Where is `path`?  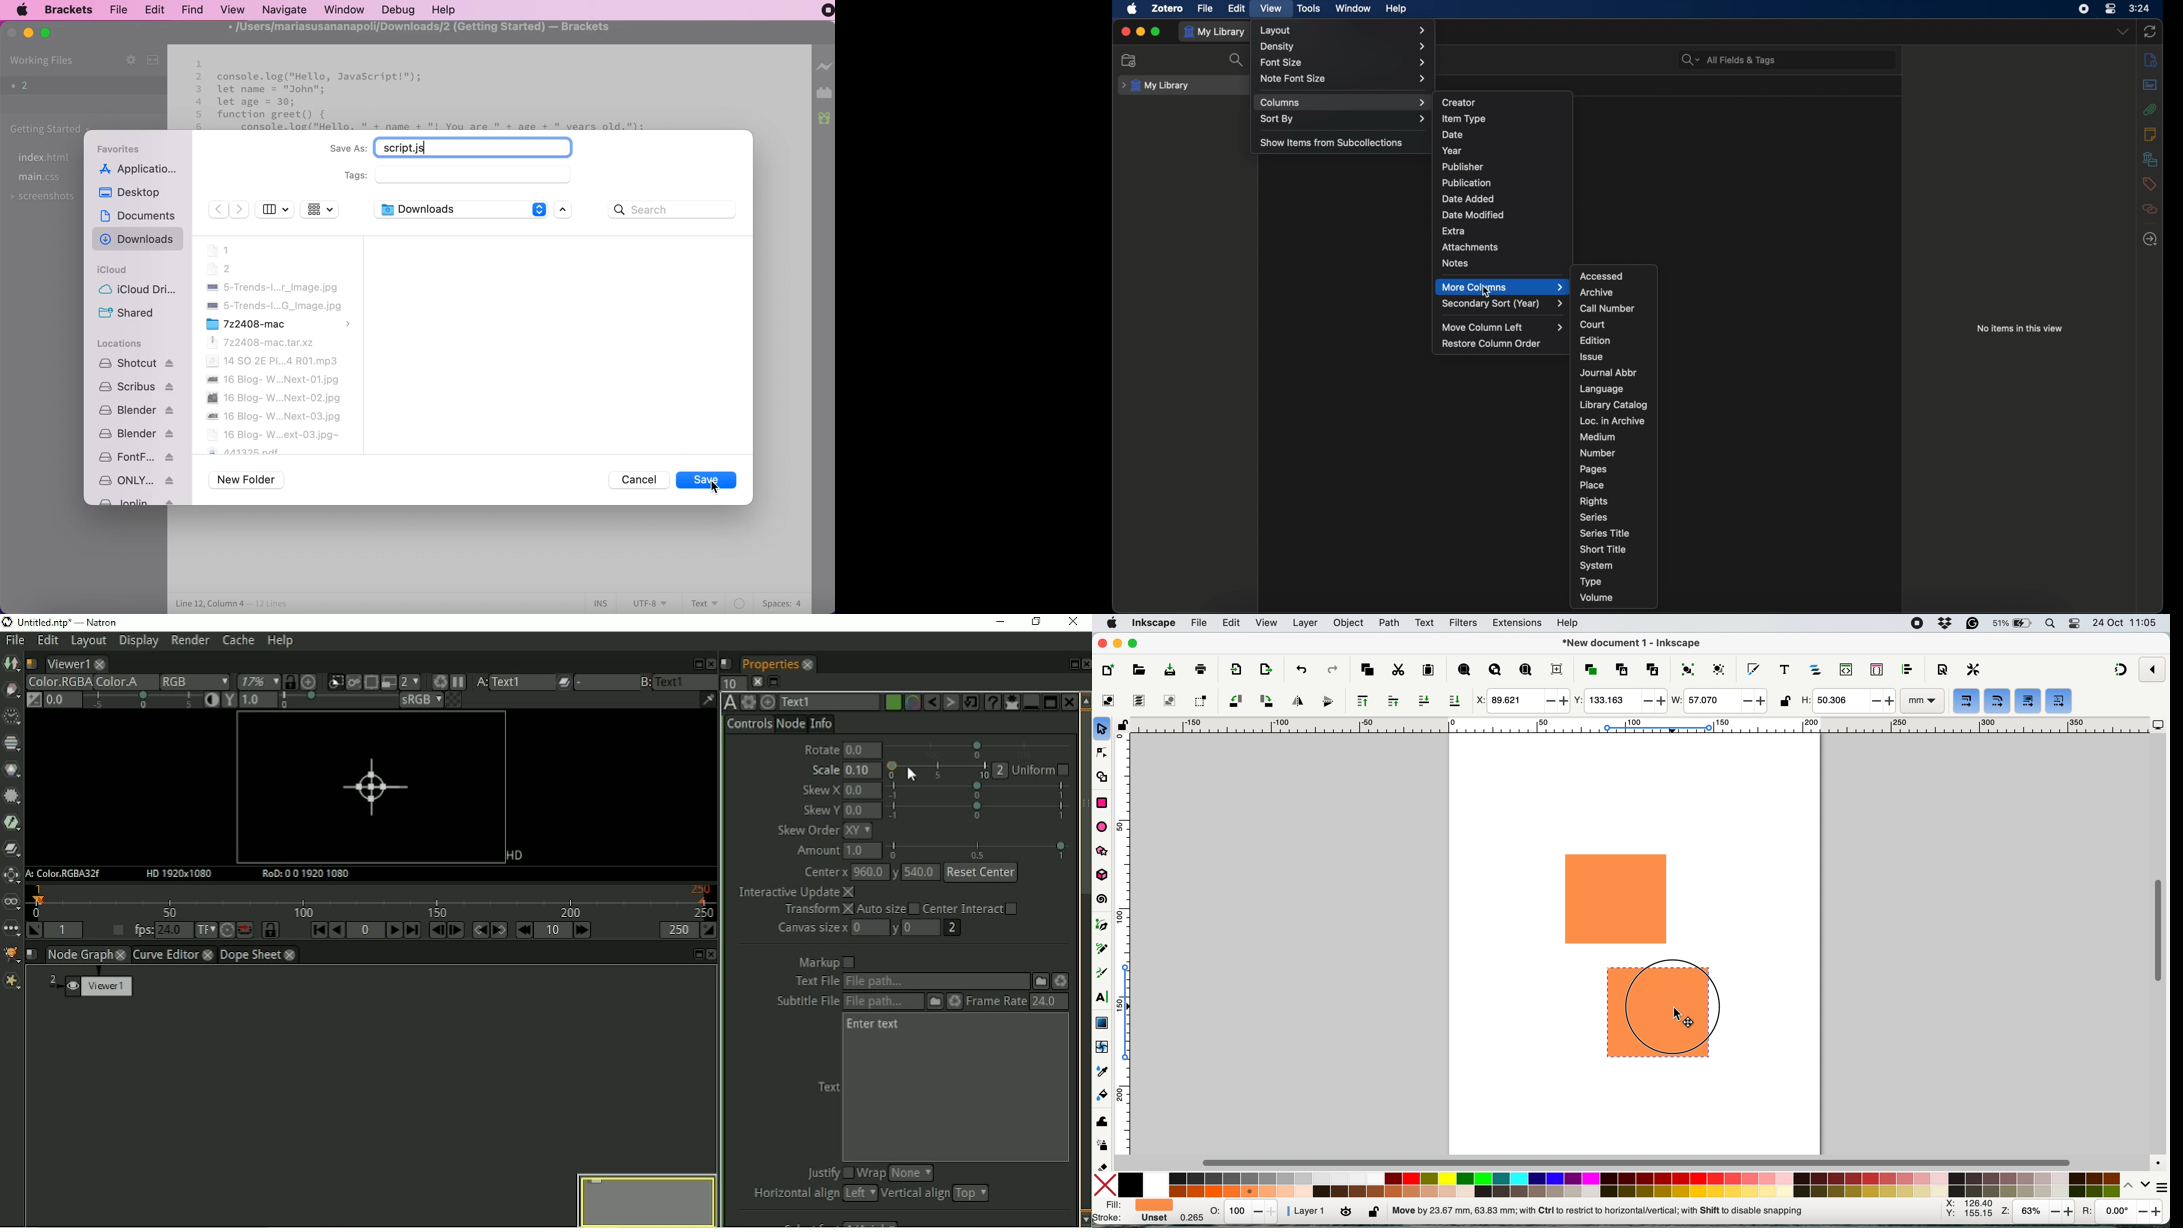 path is located at coordinates (1389, 623).